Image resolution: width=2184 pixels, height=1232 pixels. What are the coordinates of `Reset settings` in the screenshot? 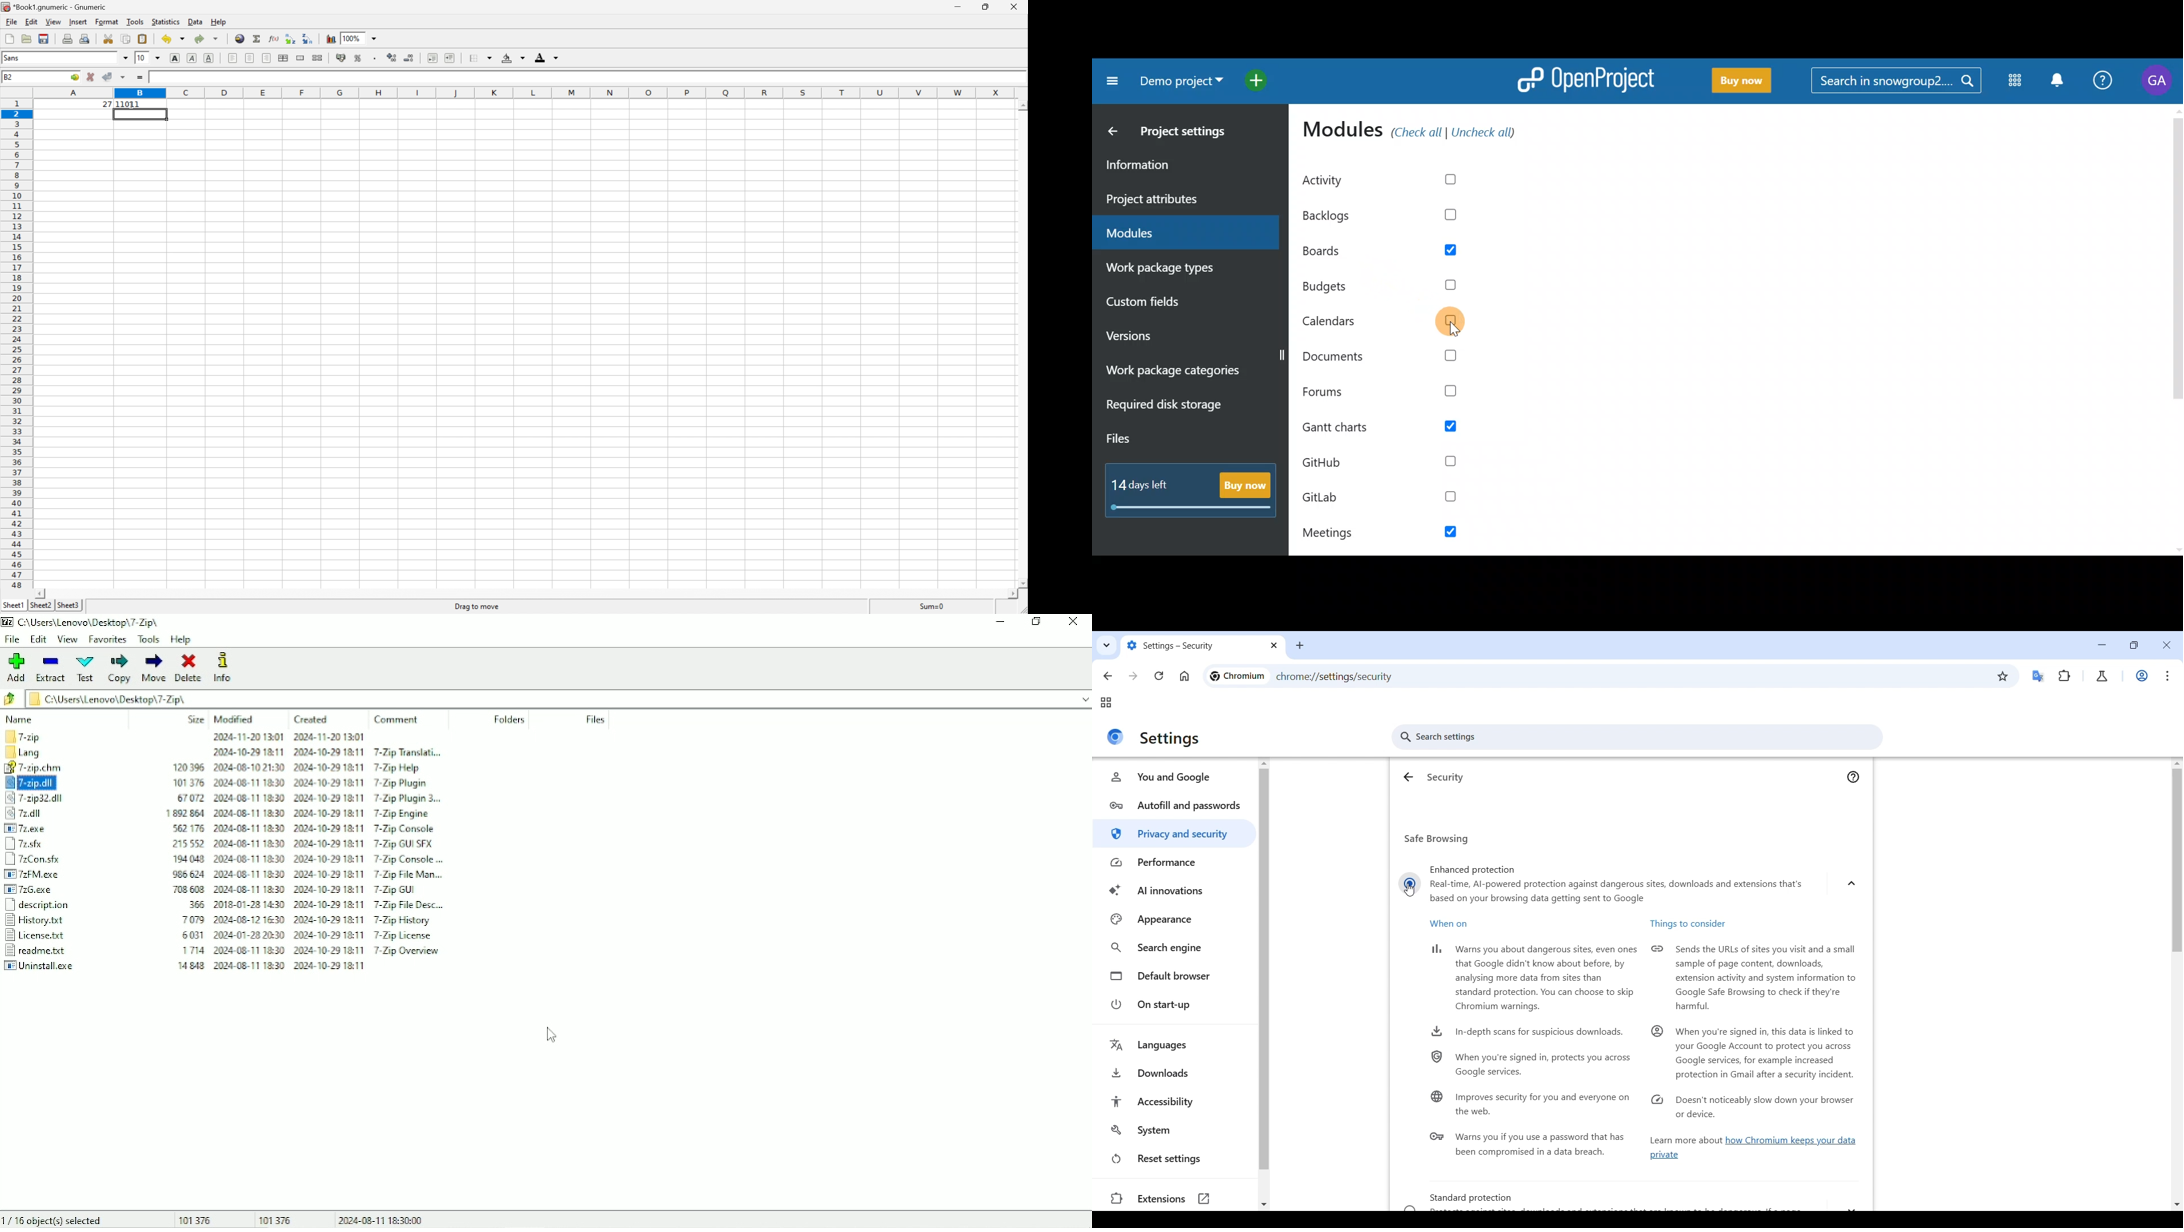 It's located at (1176, 1159).